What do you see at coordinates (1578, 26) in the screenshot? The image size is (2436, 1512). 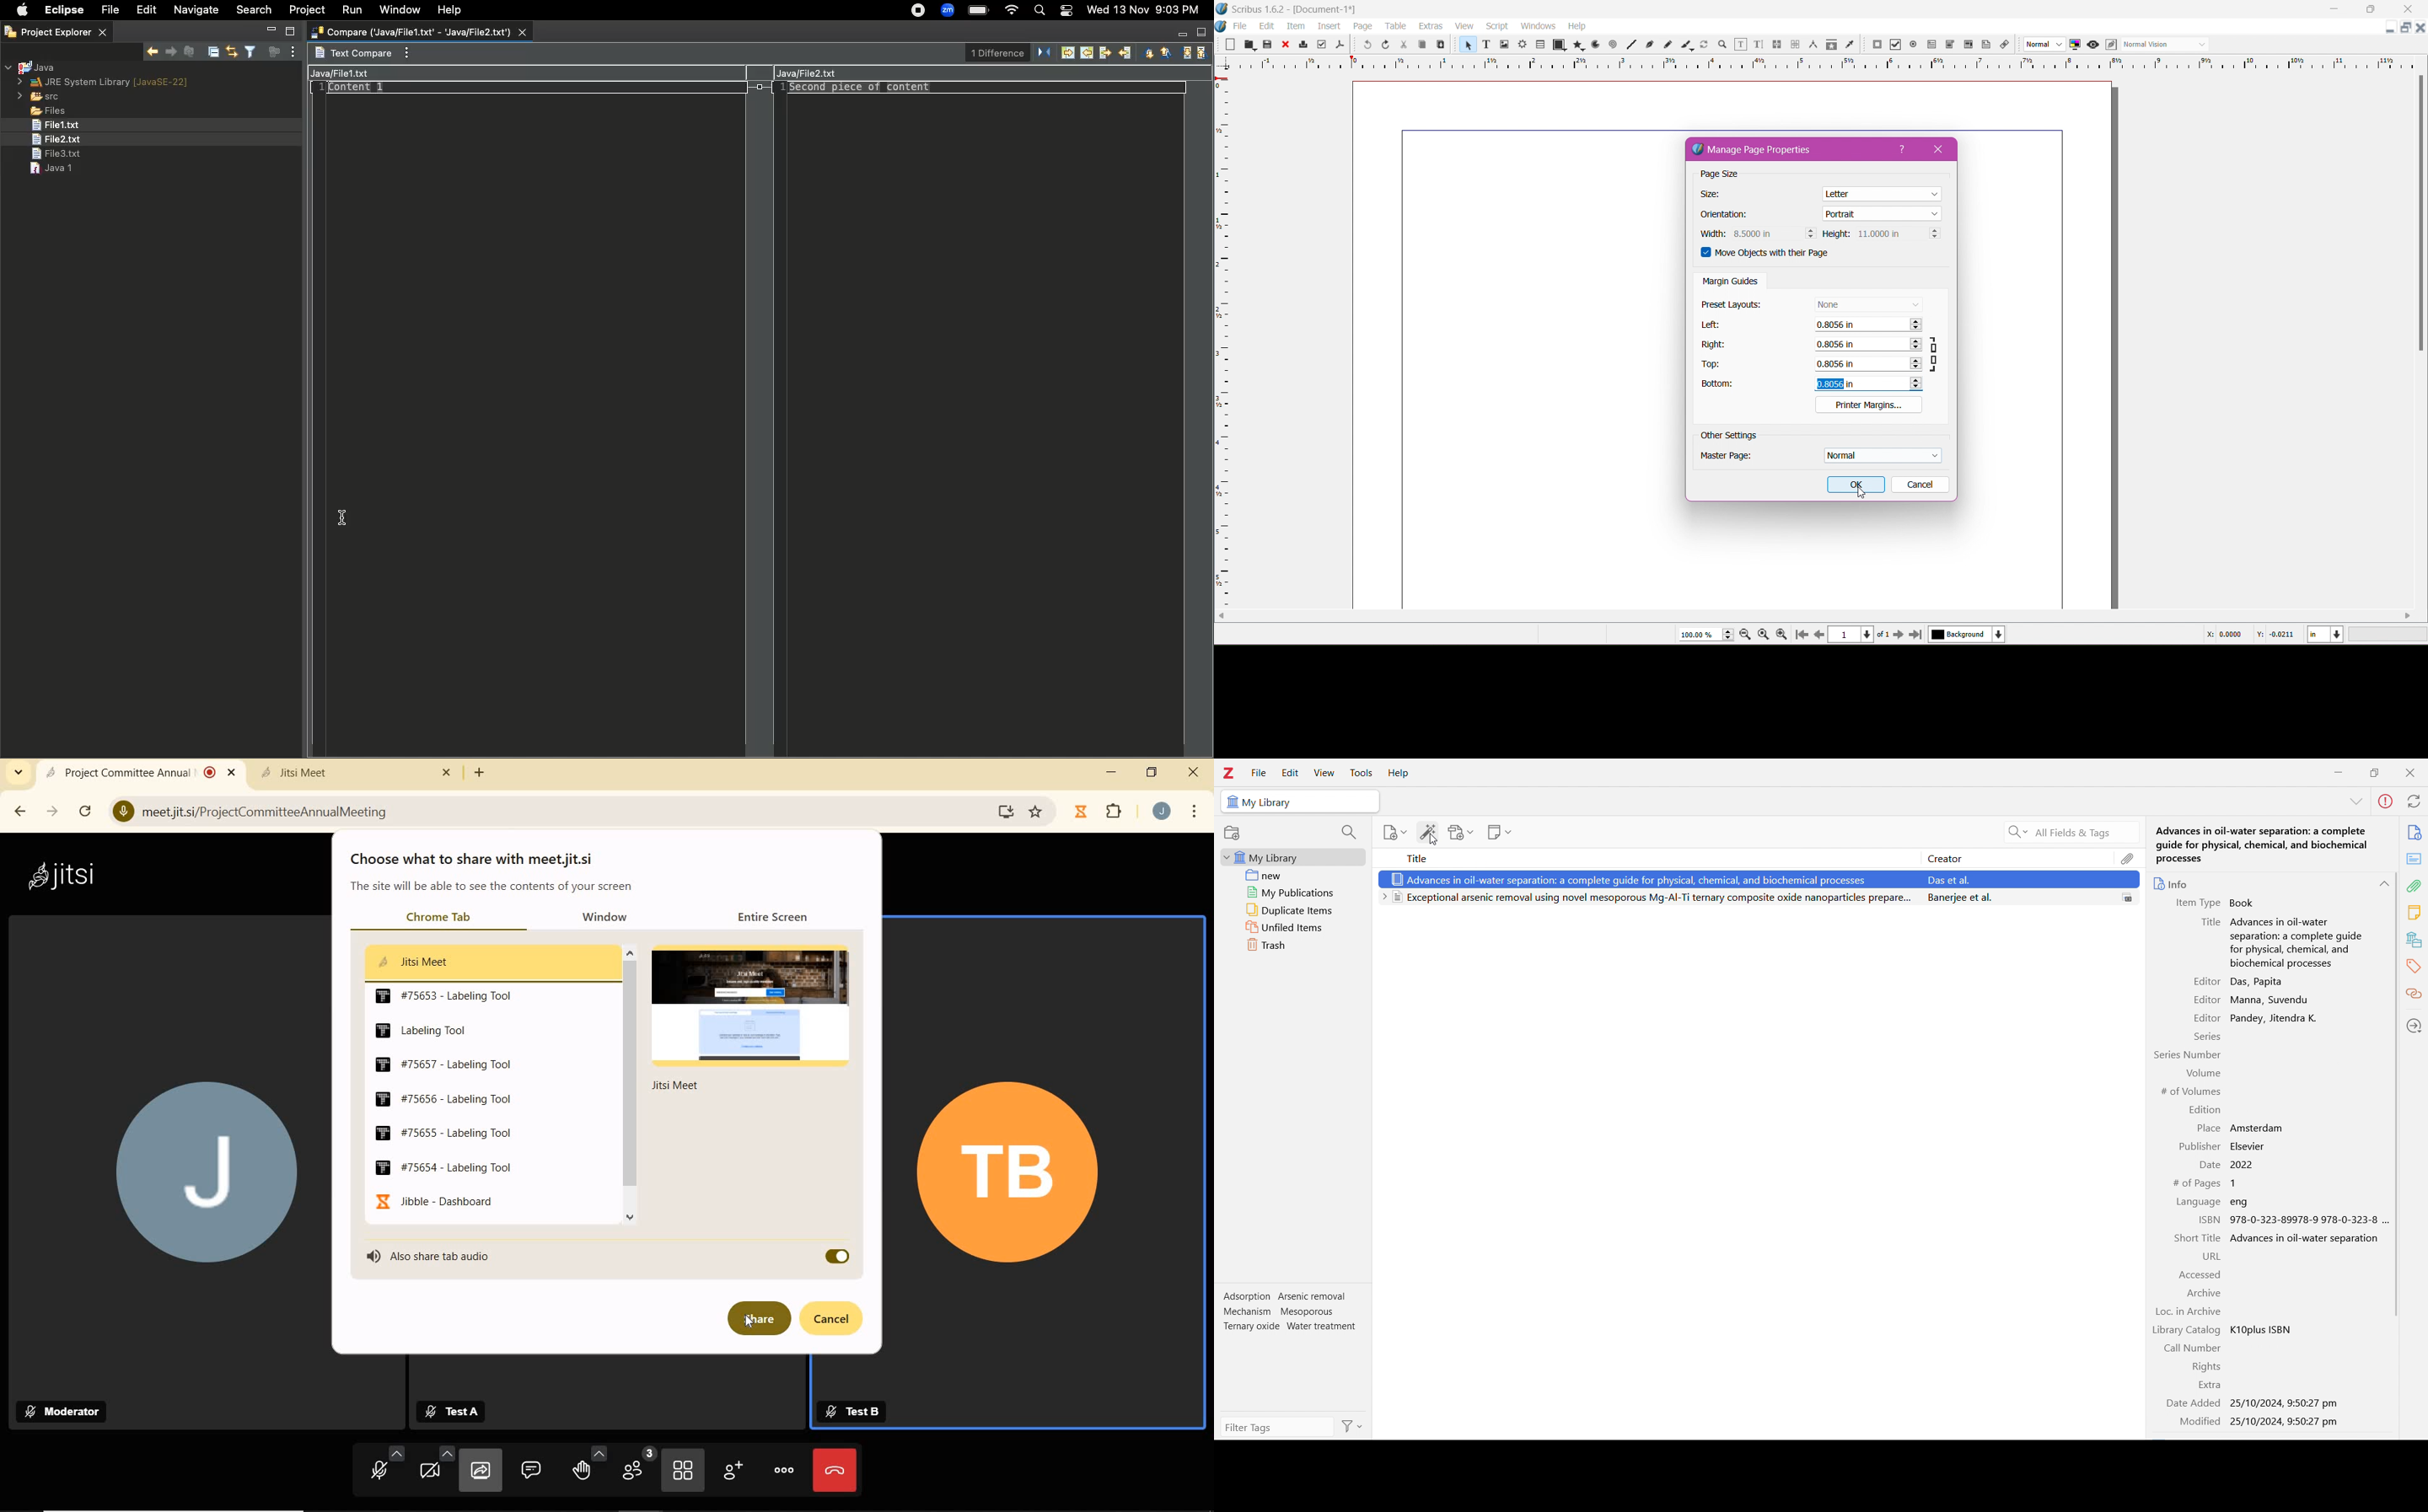 I see `Help` at bounding box center [1578, 26].